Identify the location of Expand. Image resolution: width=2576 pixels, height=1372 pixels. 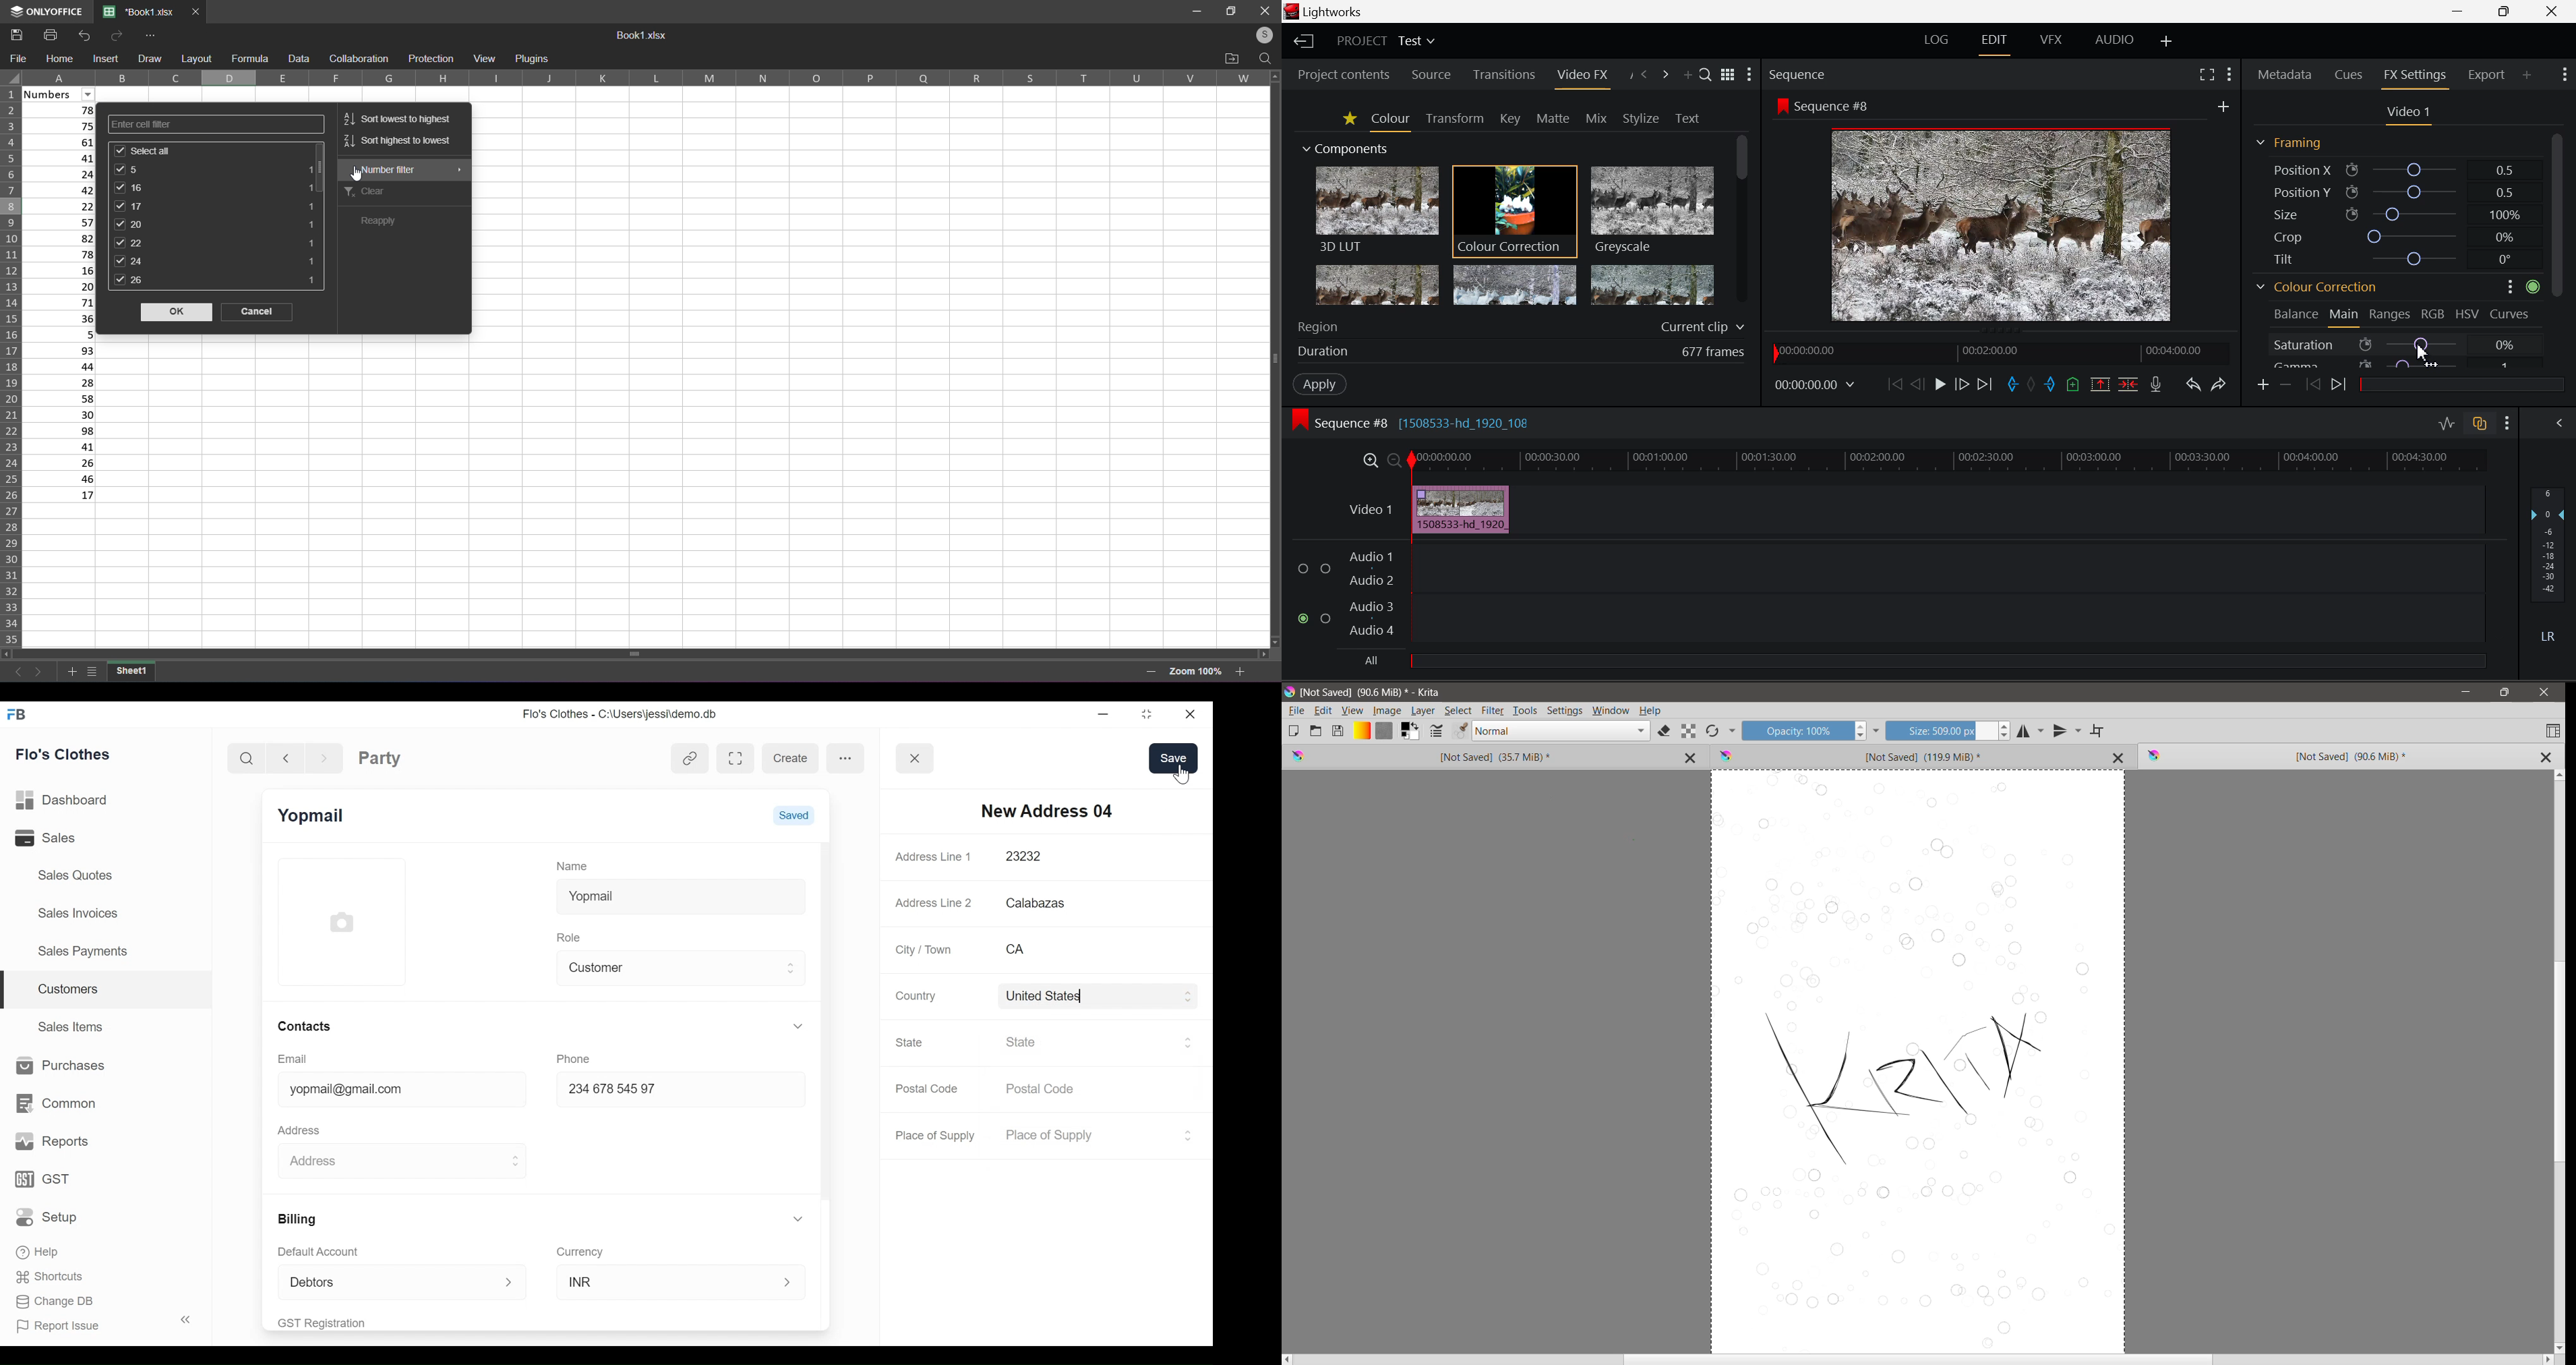
(510, 1283).